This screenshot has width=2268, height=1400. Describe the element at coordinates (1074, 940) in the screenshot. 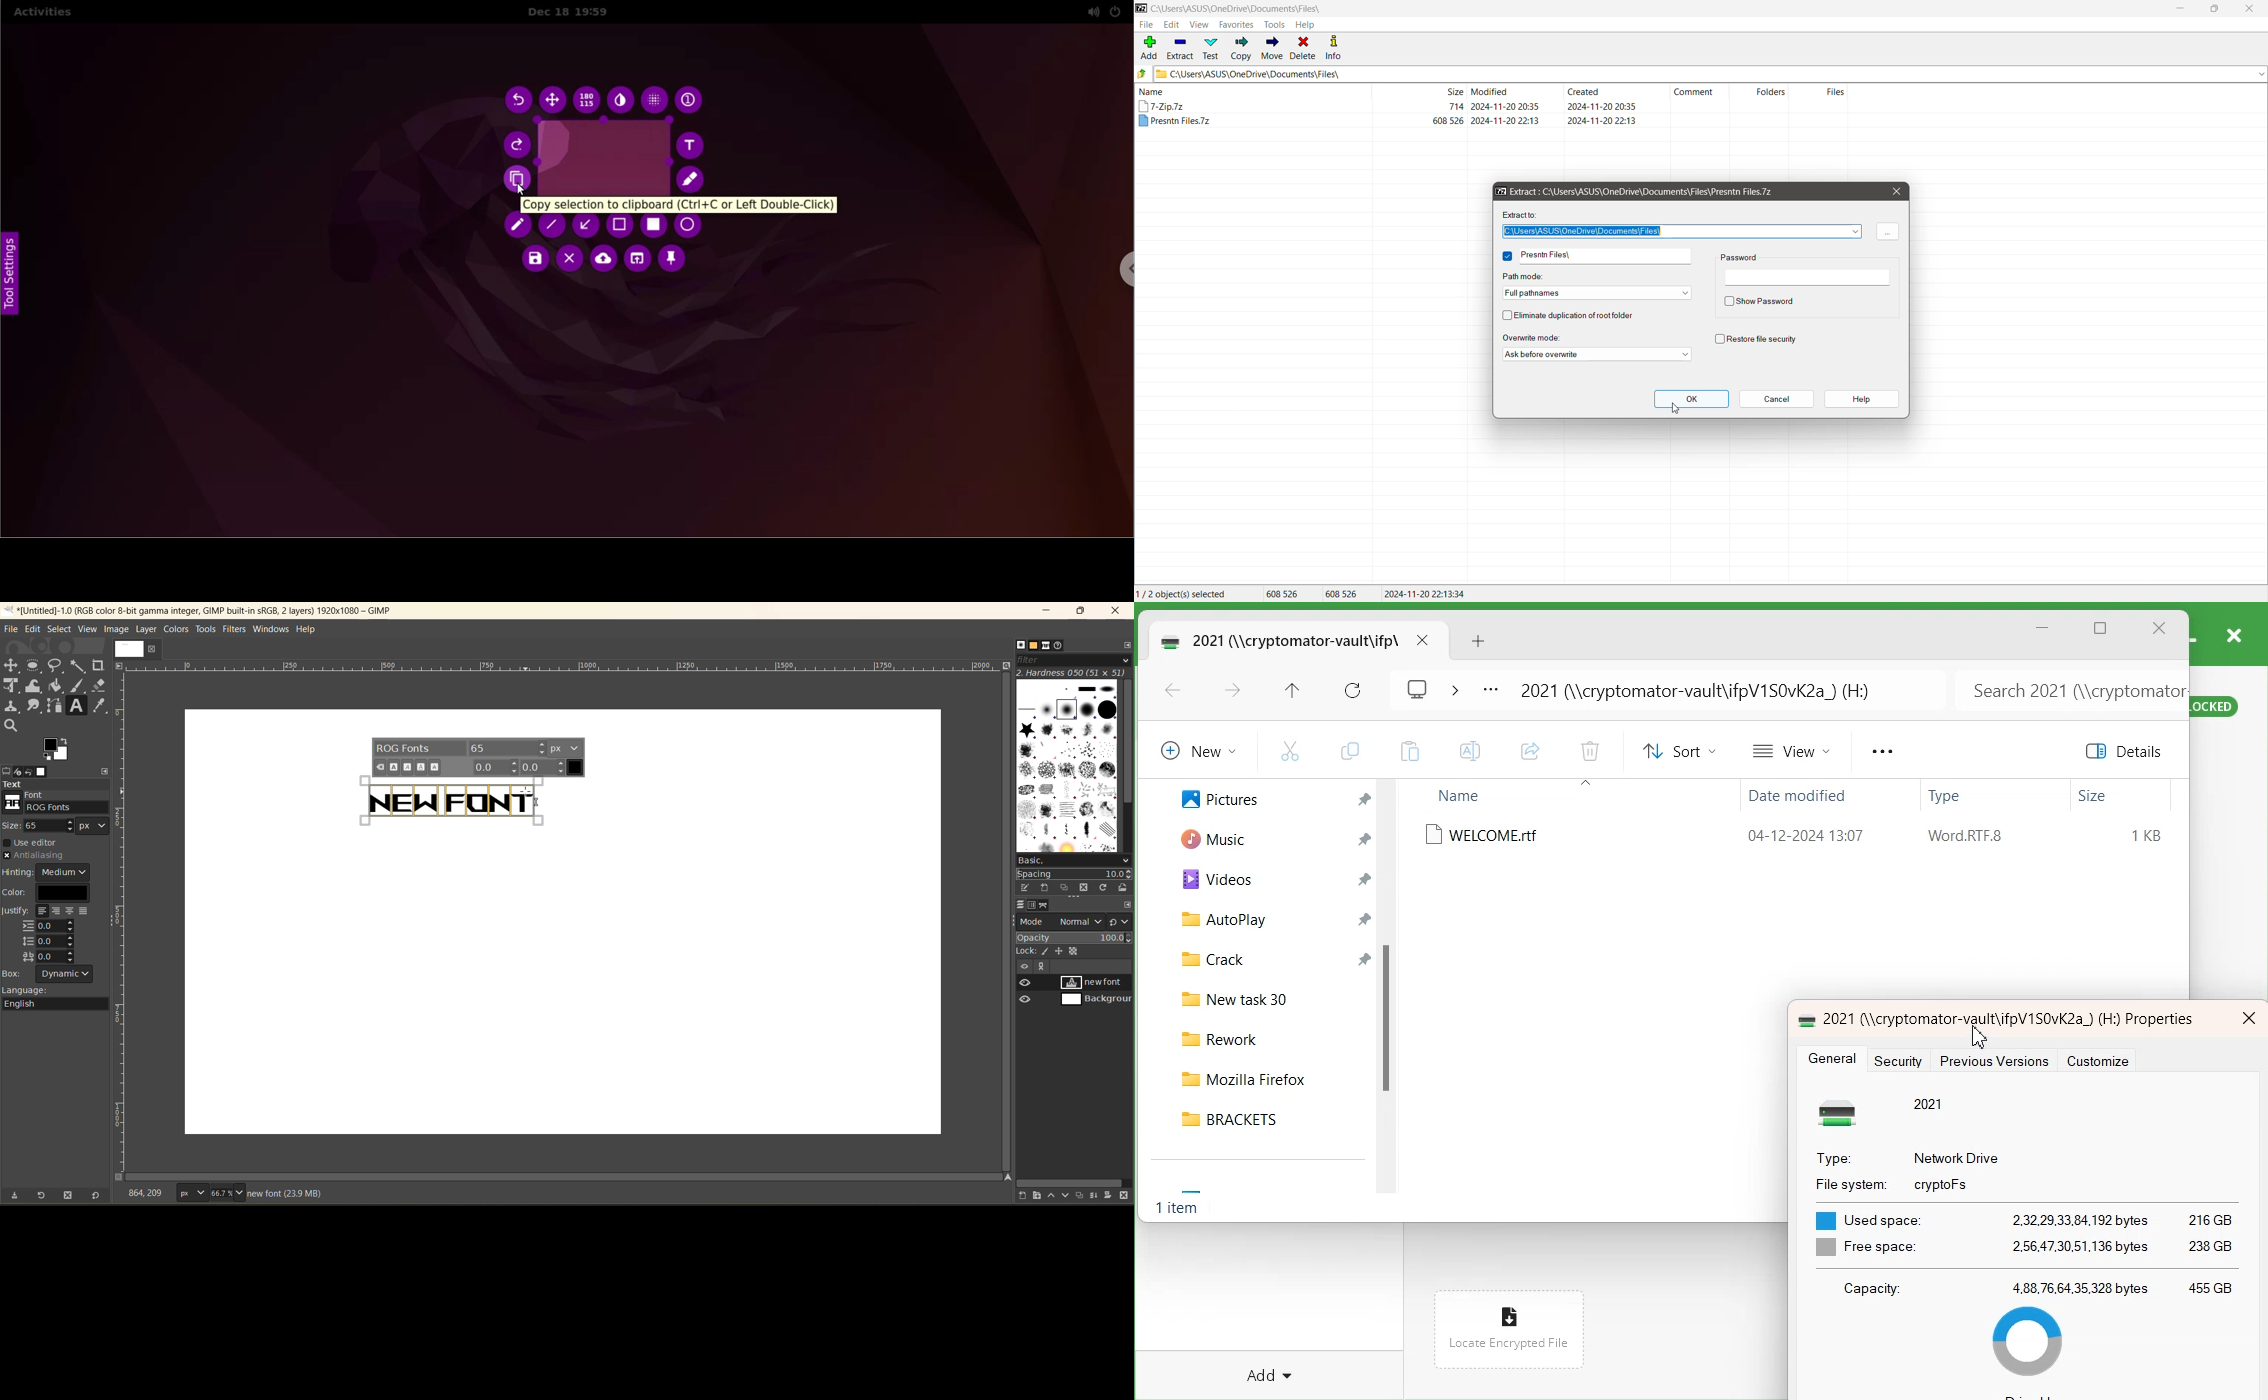

I see `opacity` at that location.